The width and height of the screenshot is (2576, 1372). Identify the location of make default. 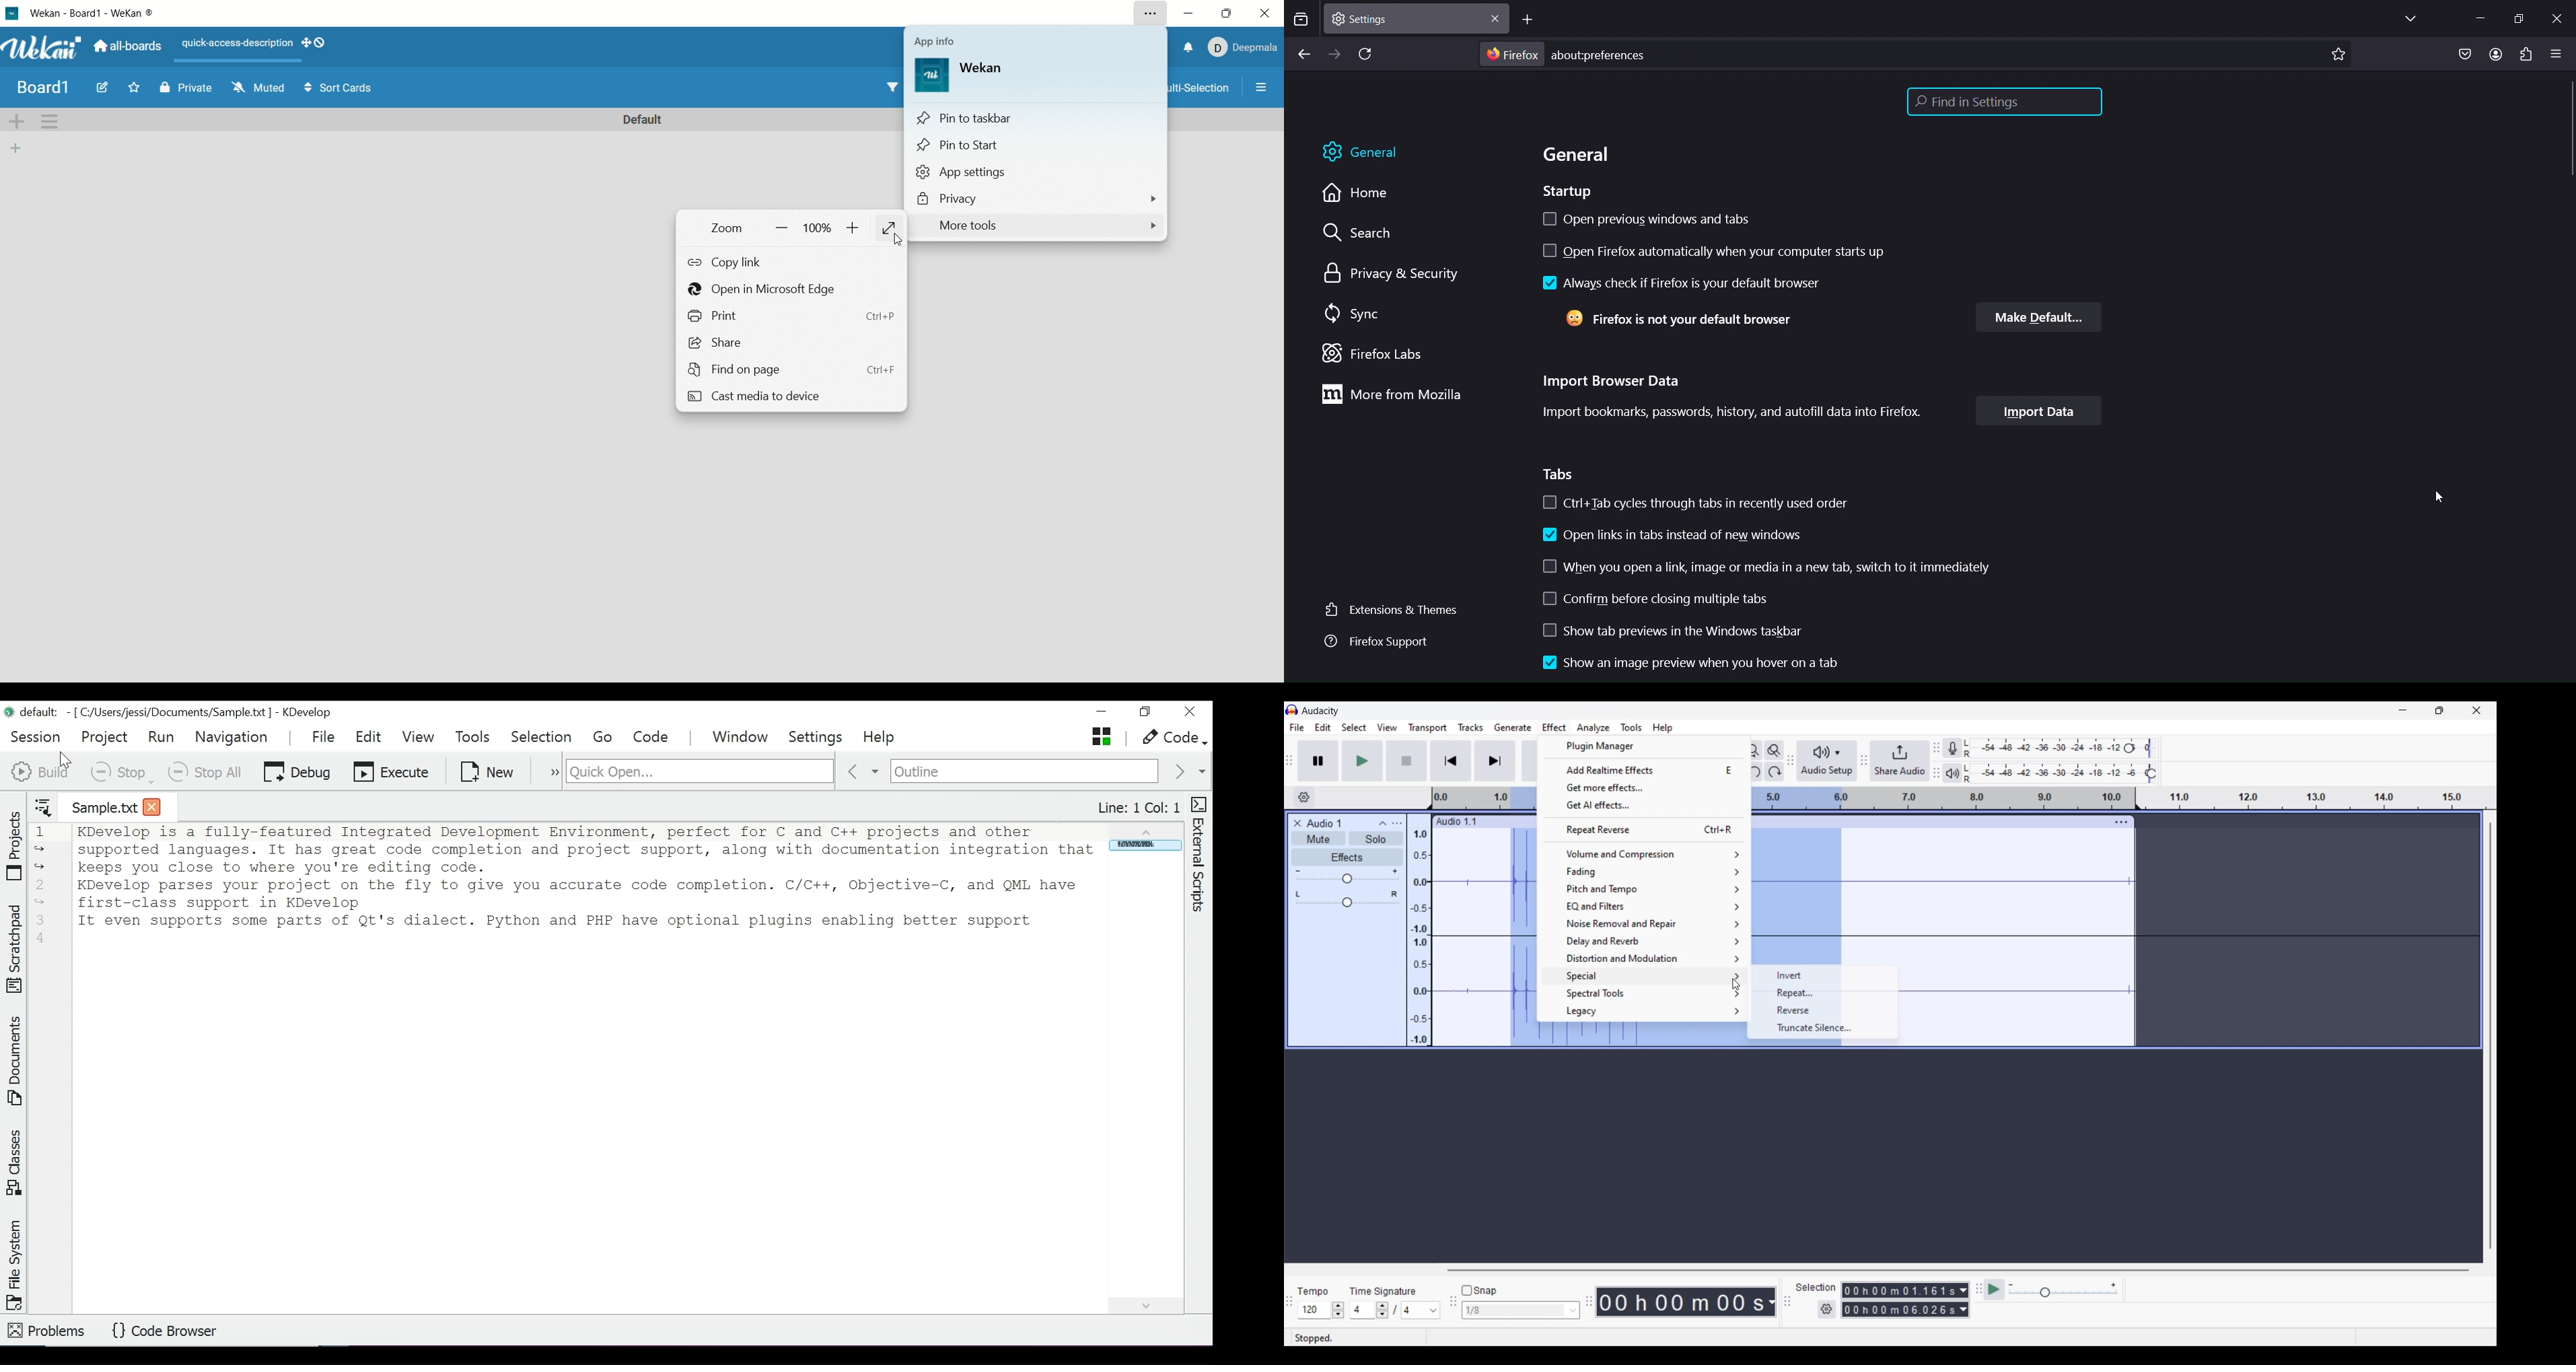
(2037, 316).